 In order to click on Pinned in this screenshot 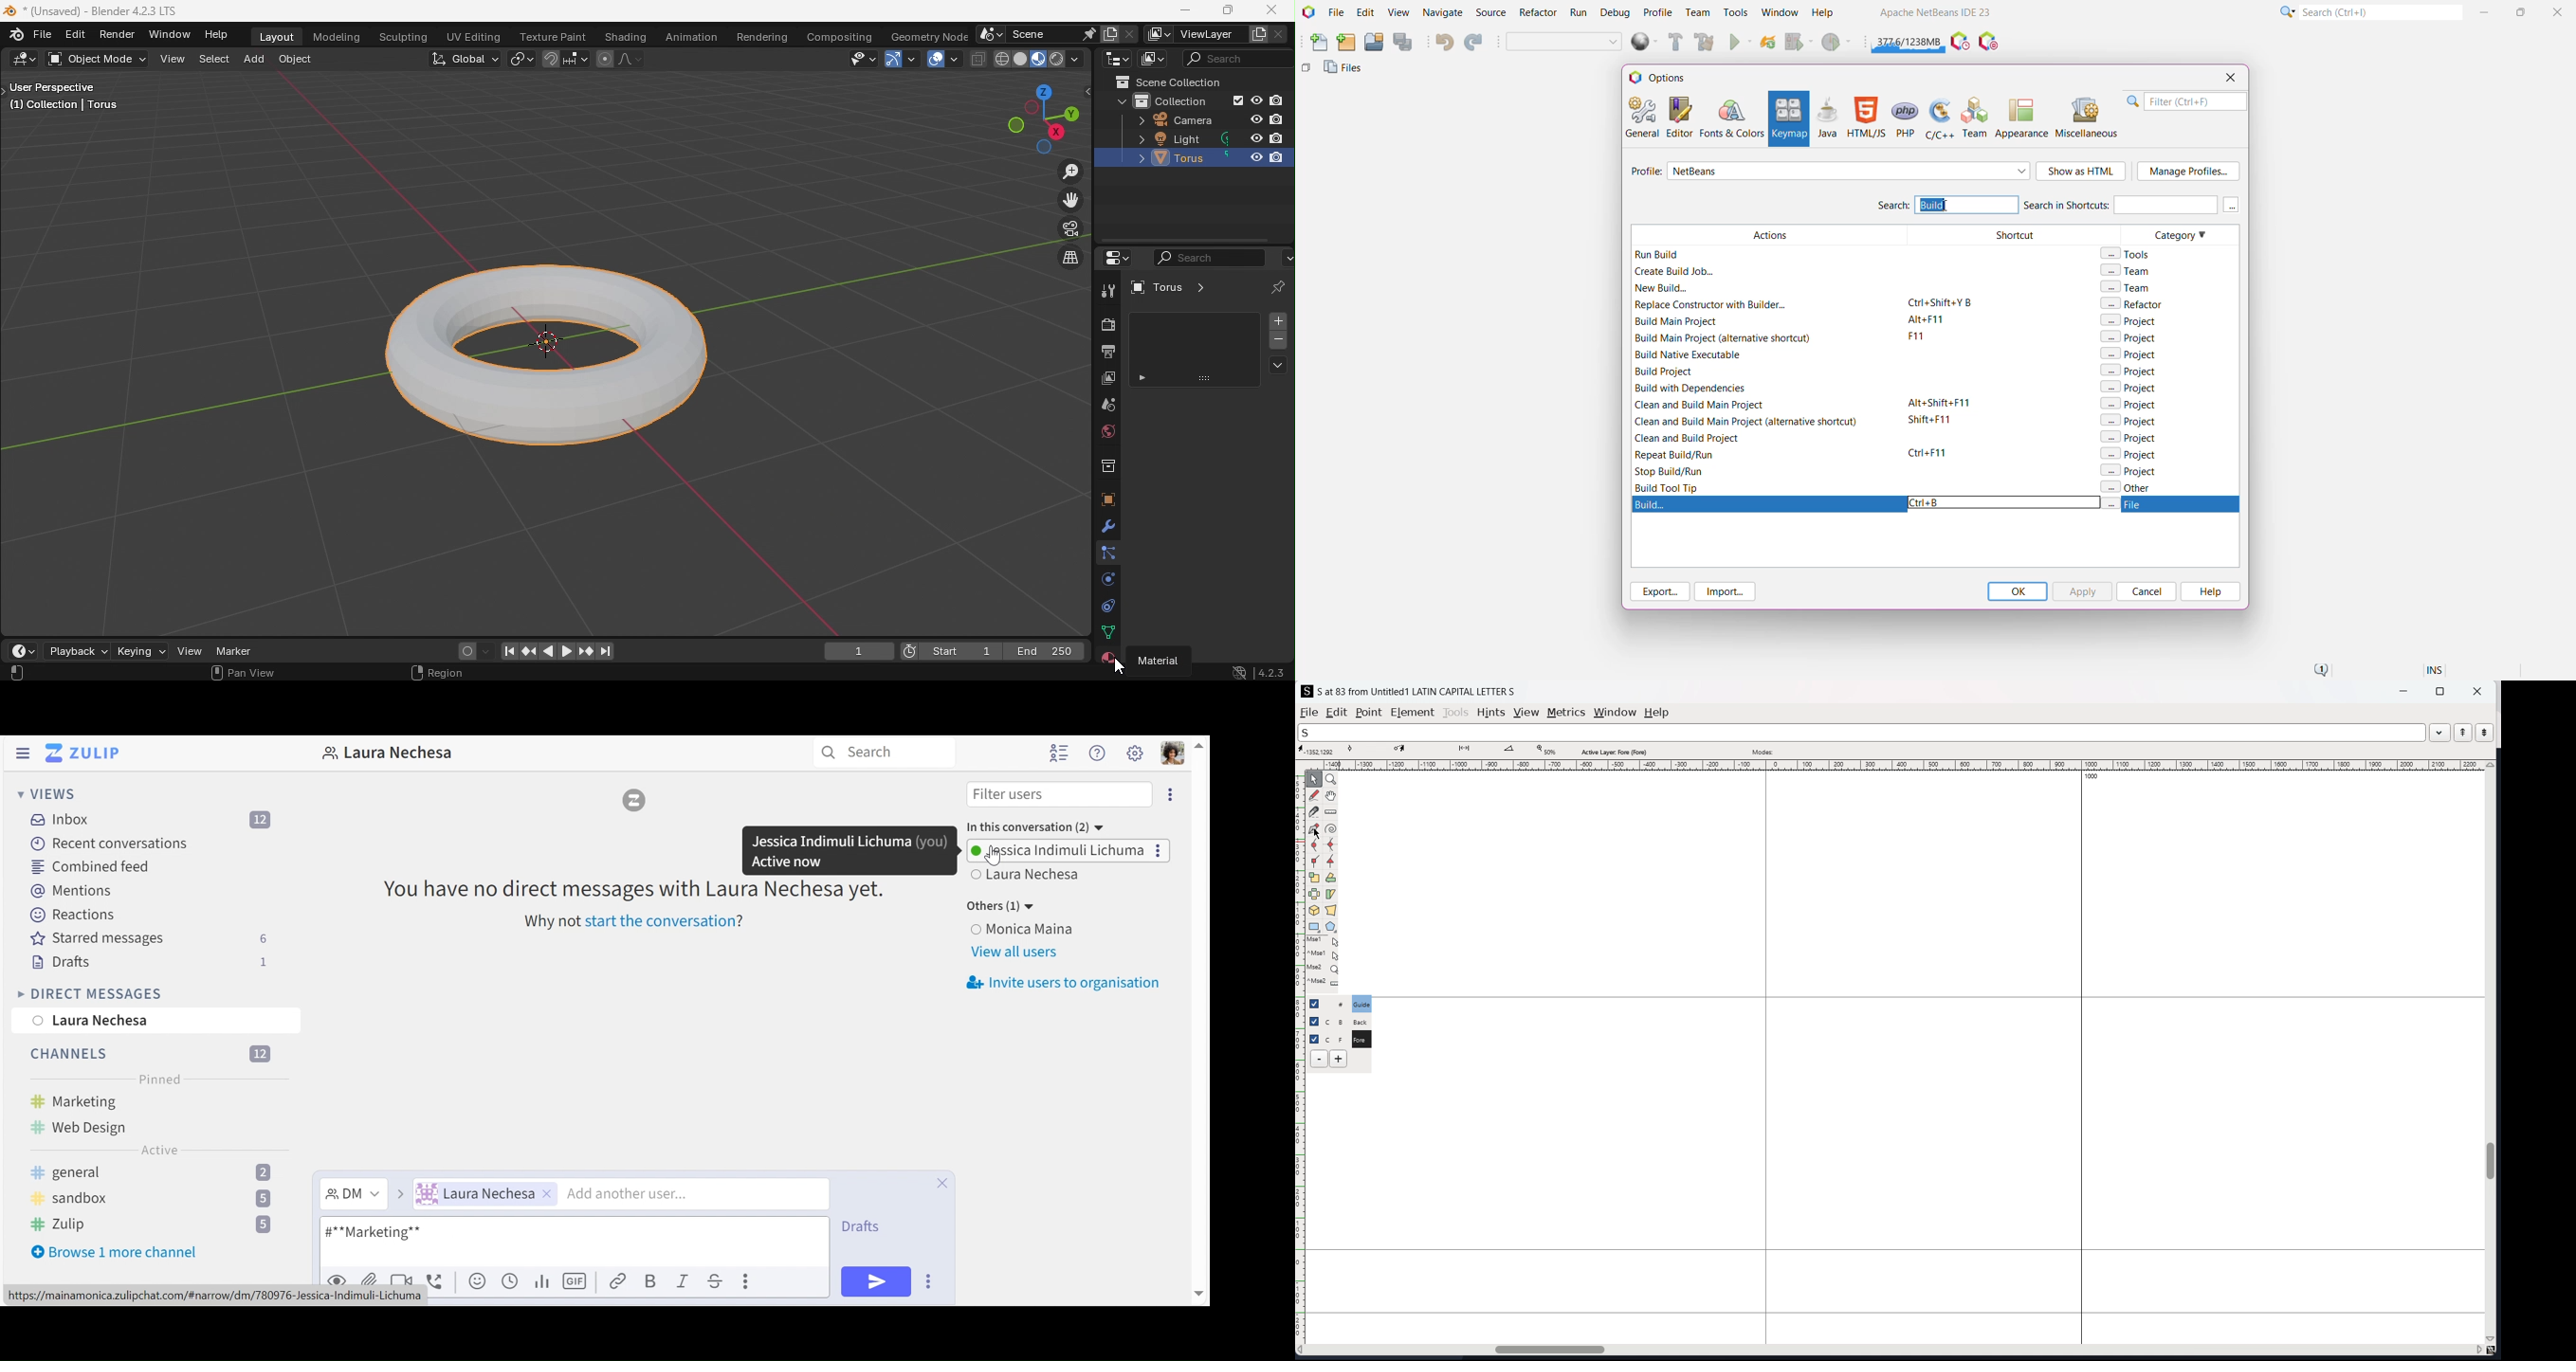, I will do `click(160, 1077)`.